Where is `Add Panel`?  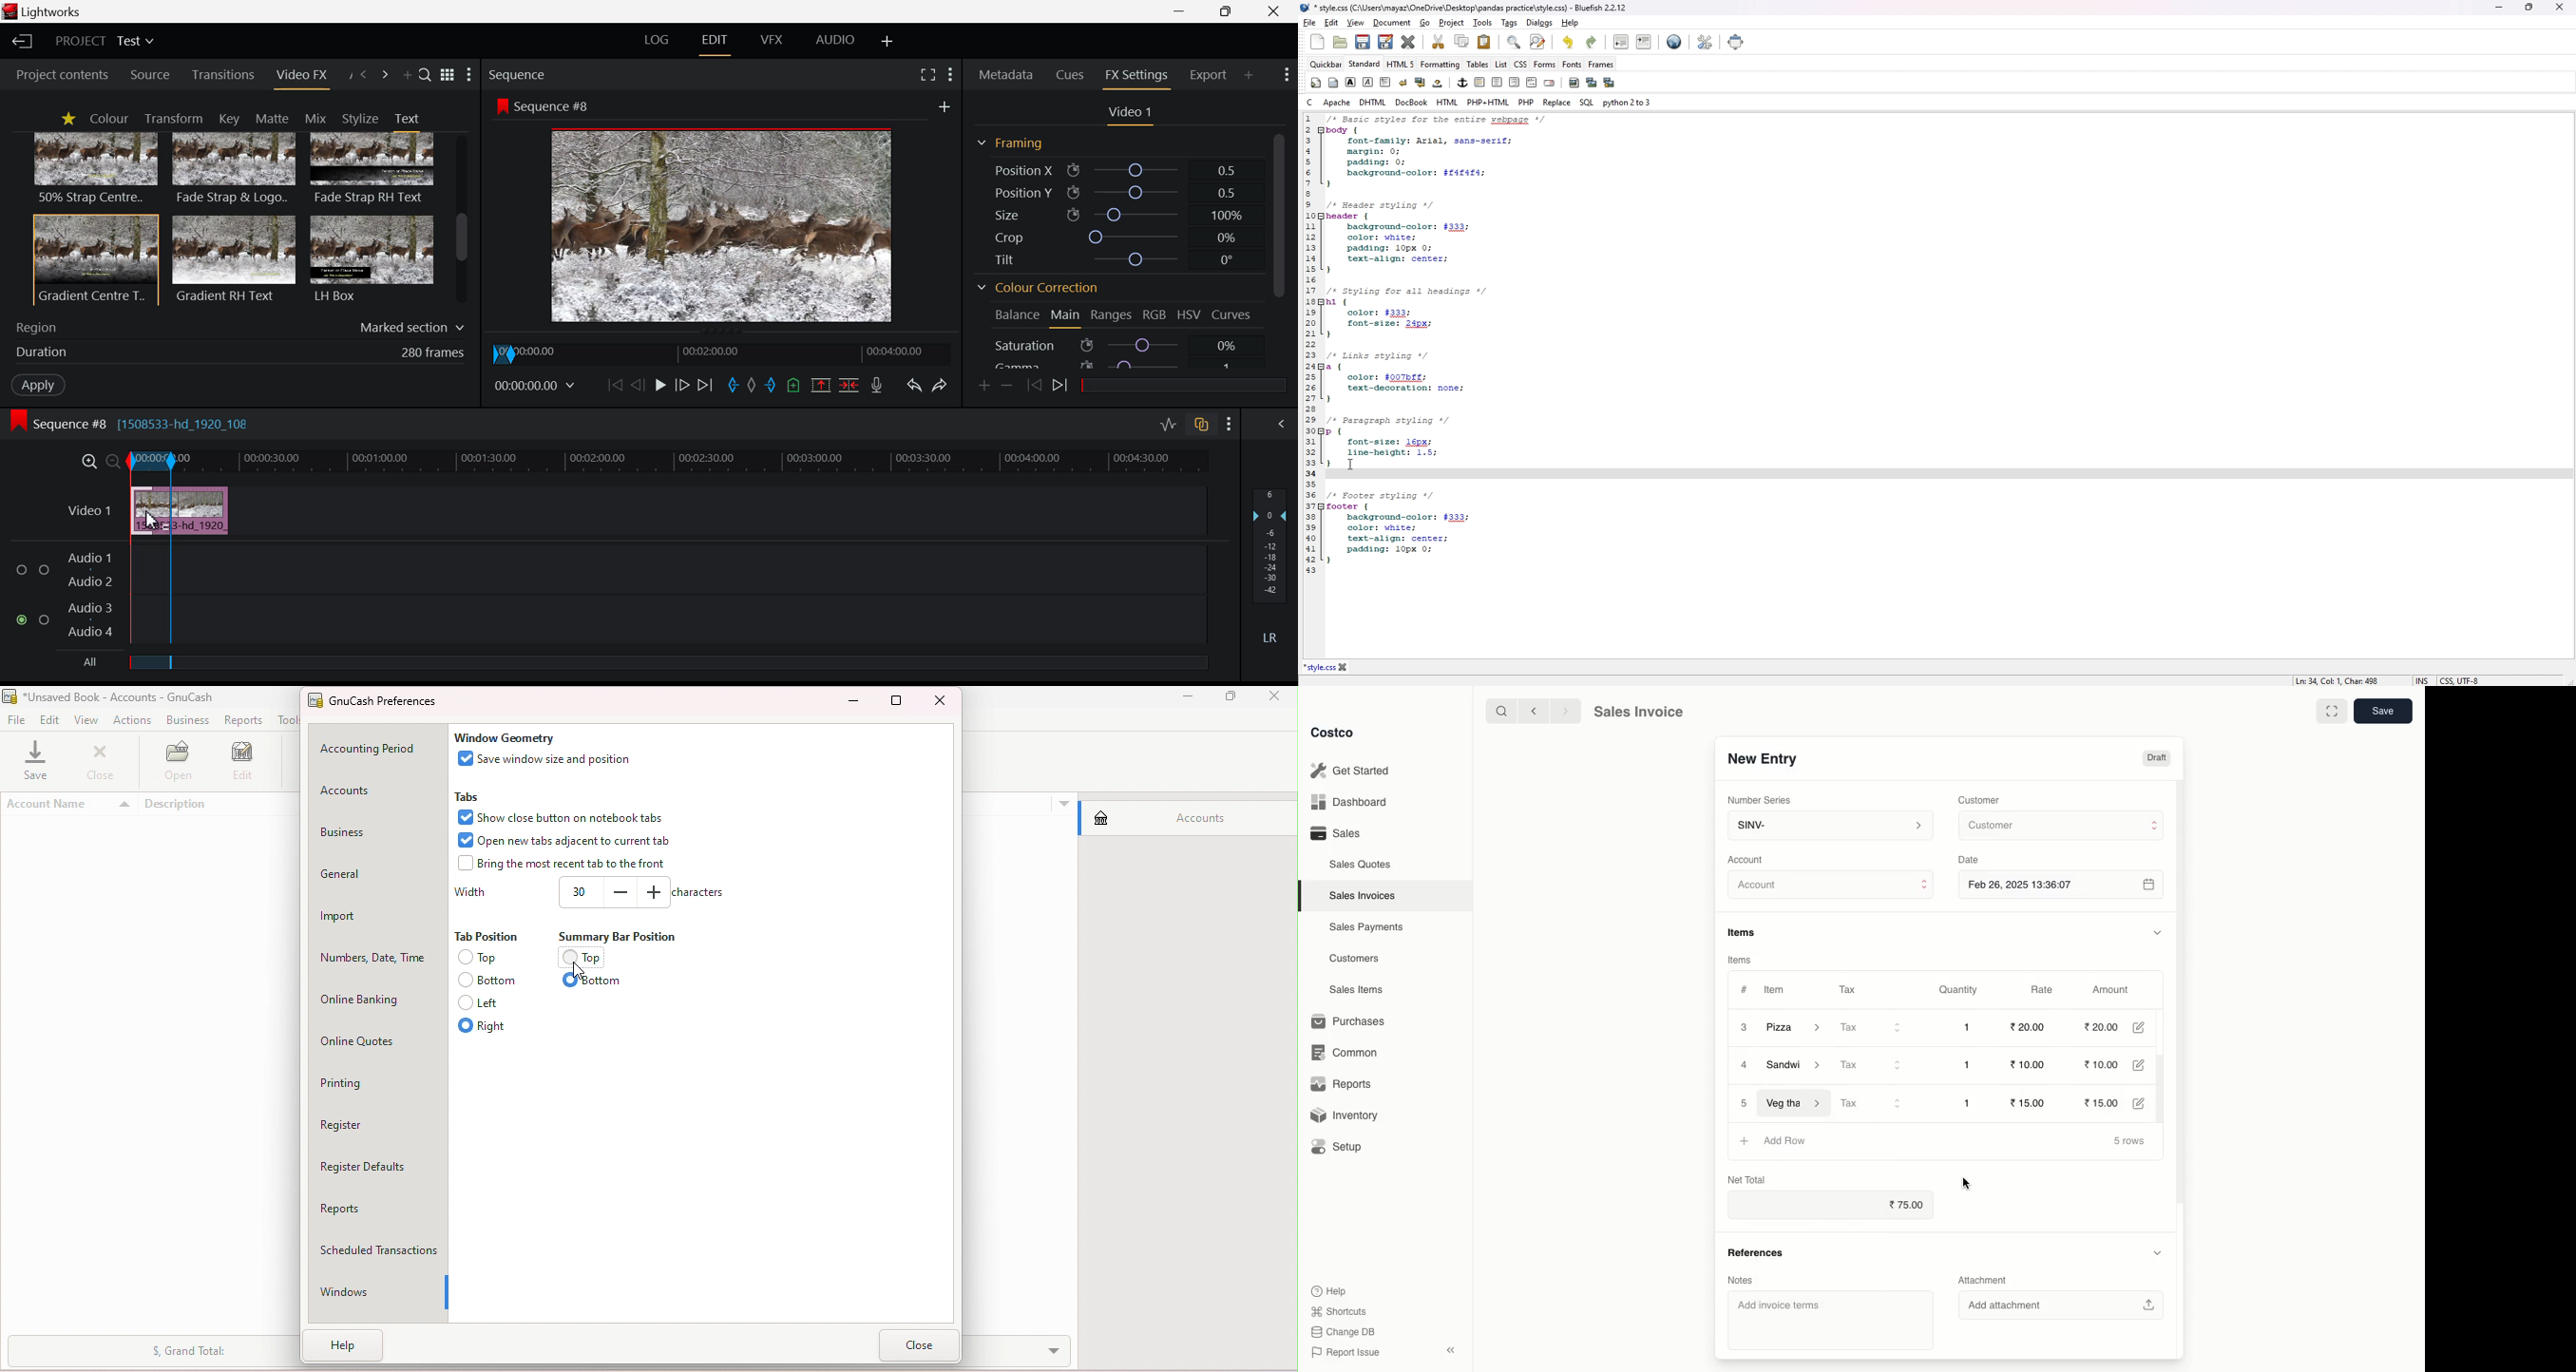
Add Panel is located at coordinates (407, 78).